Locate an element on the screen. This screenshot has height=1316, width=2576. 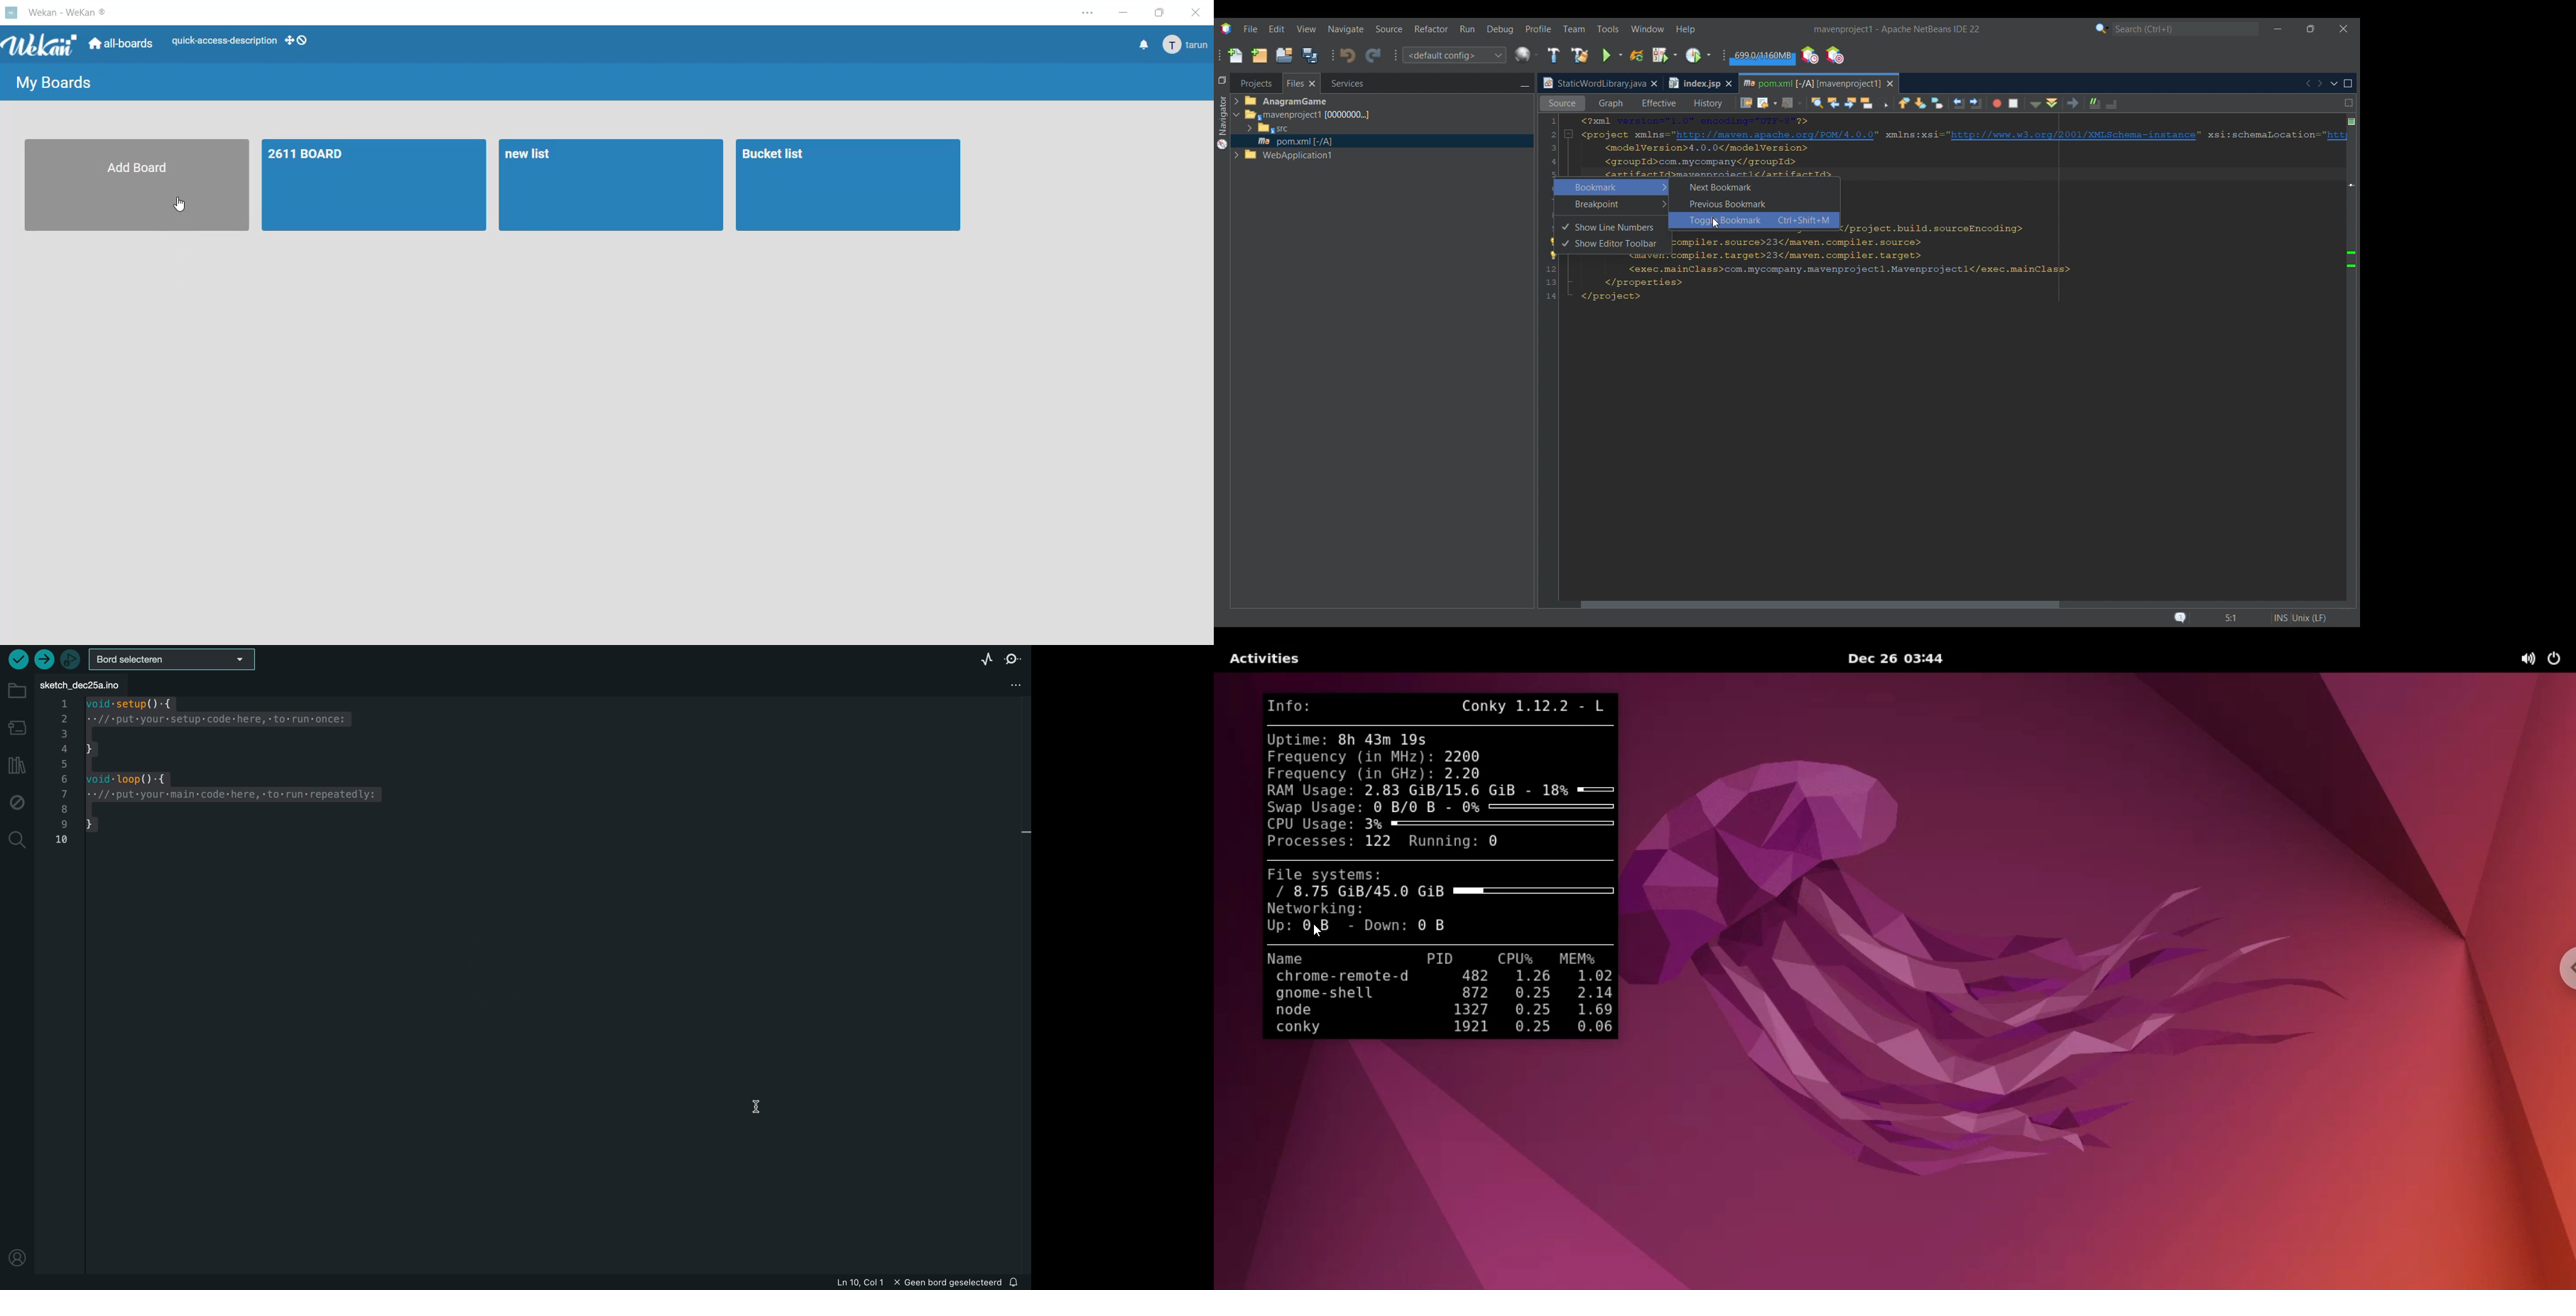
Close interface is located at coordinates (2344, 29).